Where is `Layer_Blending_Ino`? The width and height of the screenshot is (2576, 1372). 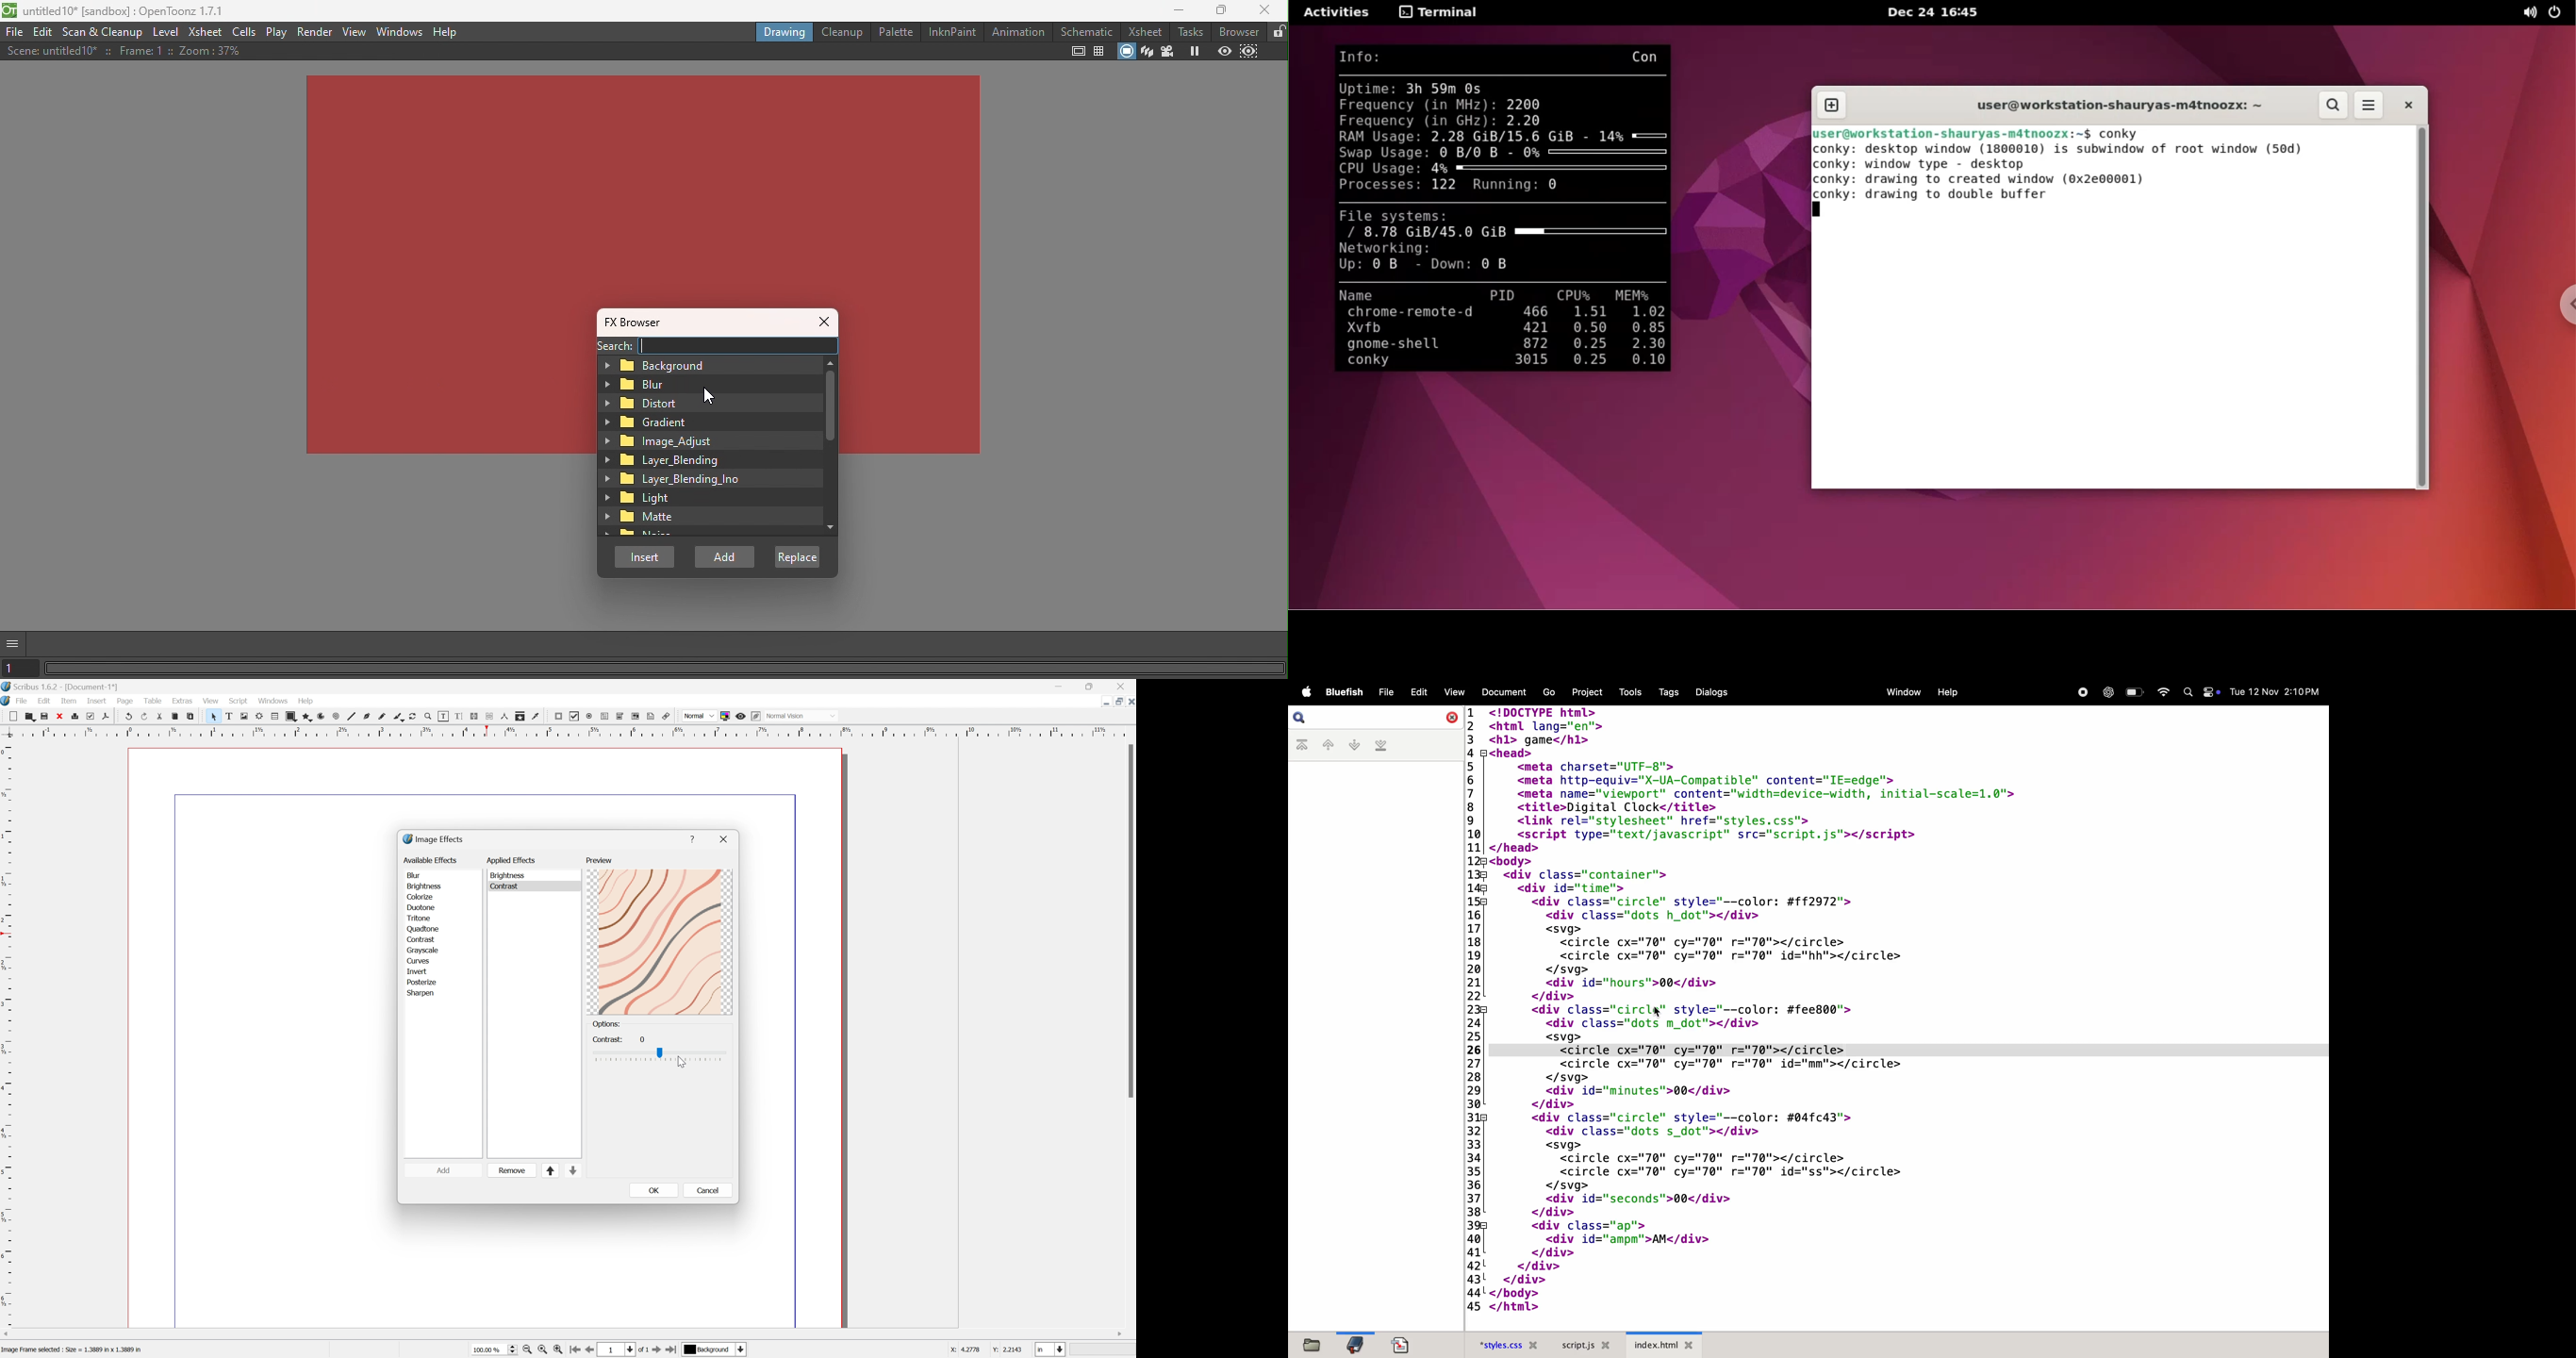
Layer_Blending_Ino is located at coordinates (675, 481).